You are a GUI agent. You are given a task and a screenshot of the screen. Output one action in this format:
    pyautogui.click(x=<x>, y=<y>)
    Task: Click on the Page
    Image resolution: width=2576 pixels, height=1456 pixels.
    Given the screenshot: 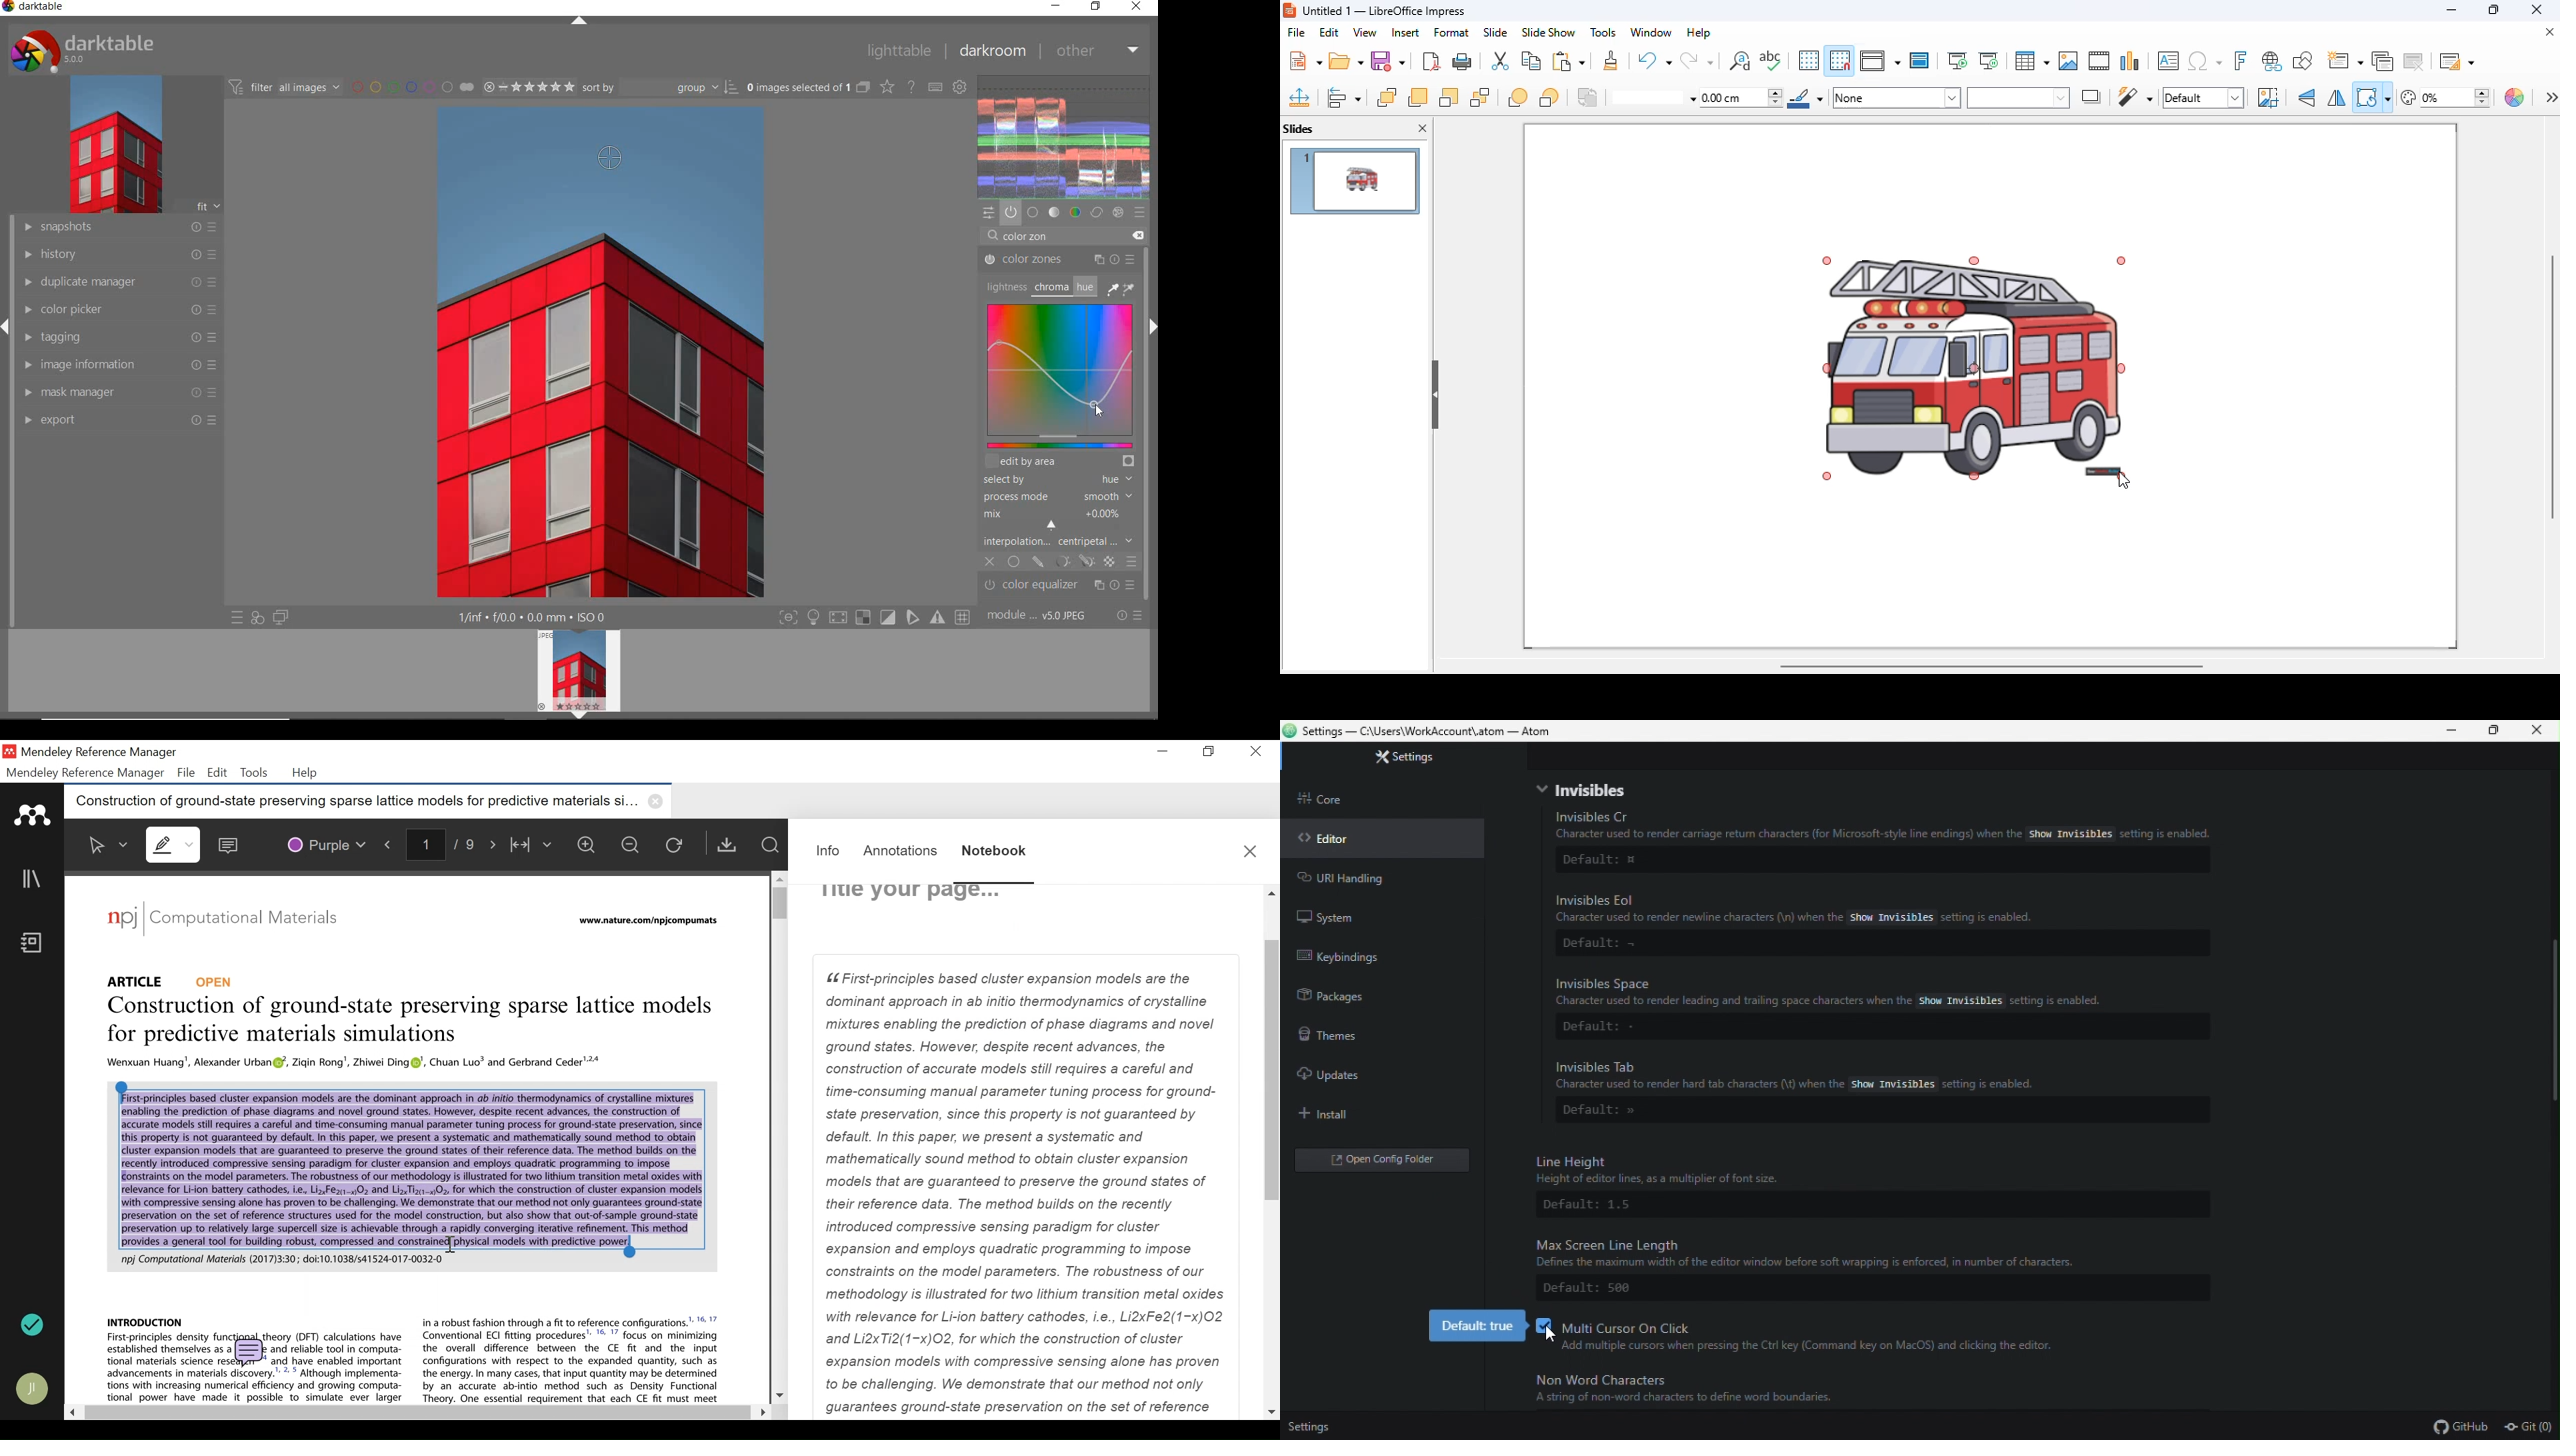 What is the action you would take?
    pyautogui.click(x=1026, y=1187)
    